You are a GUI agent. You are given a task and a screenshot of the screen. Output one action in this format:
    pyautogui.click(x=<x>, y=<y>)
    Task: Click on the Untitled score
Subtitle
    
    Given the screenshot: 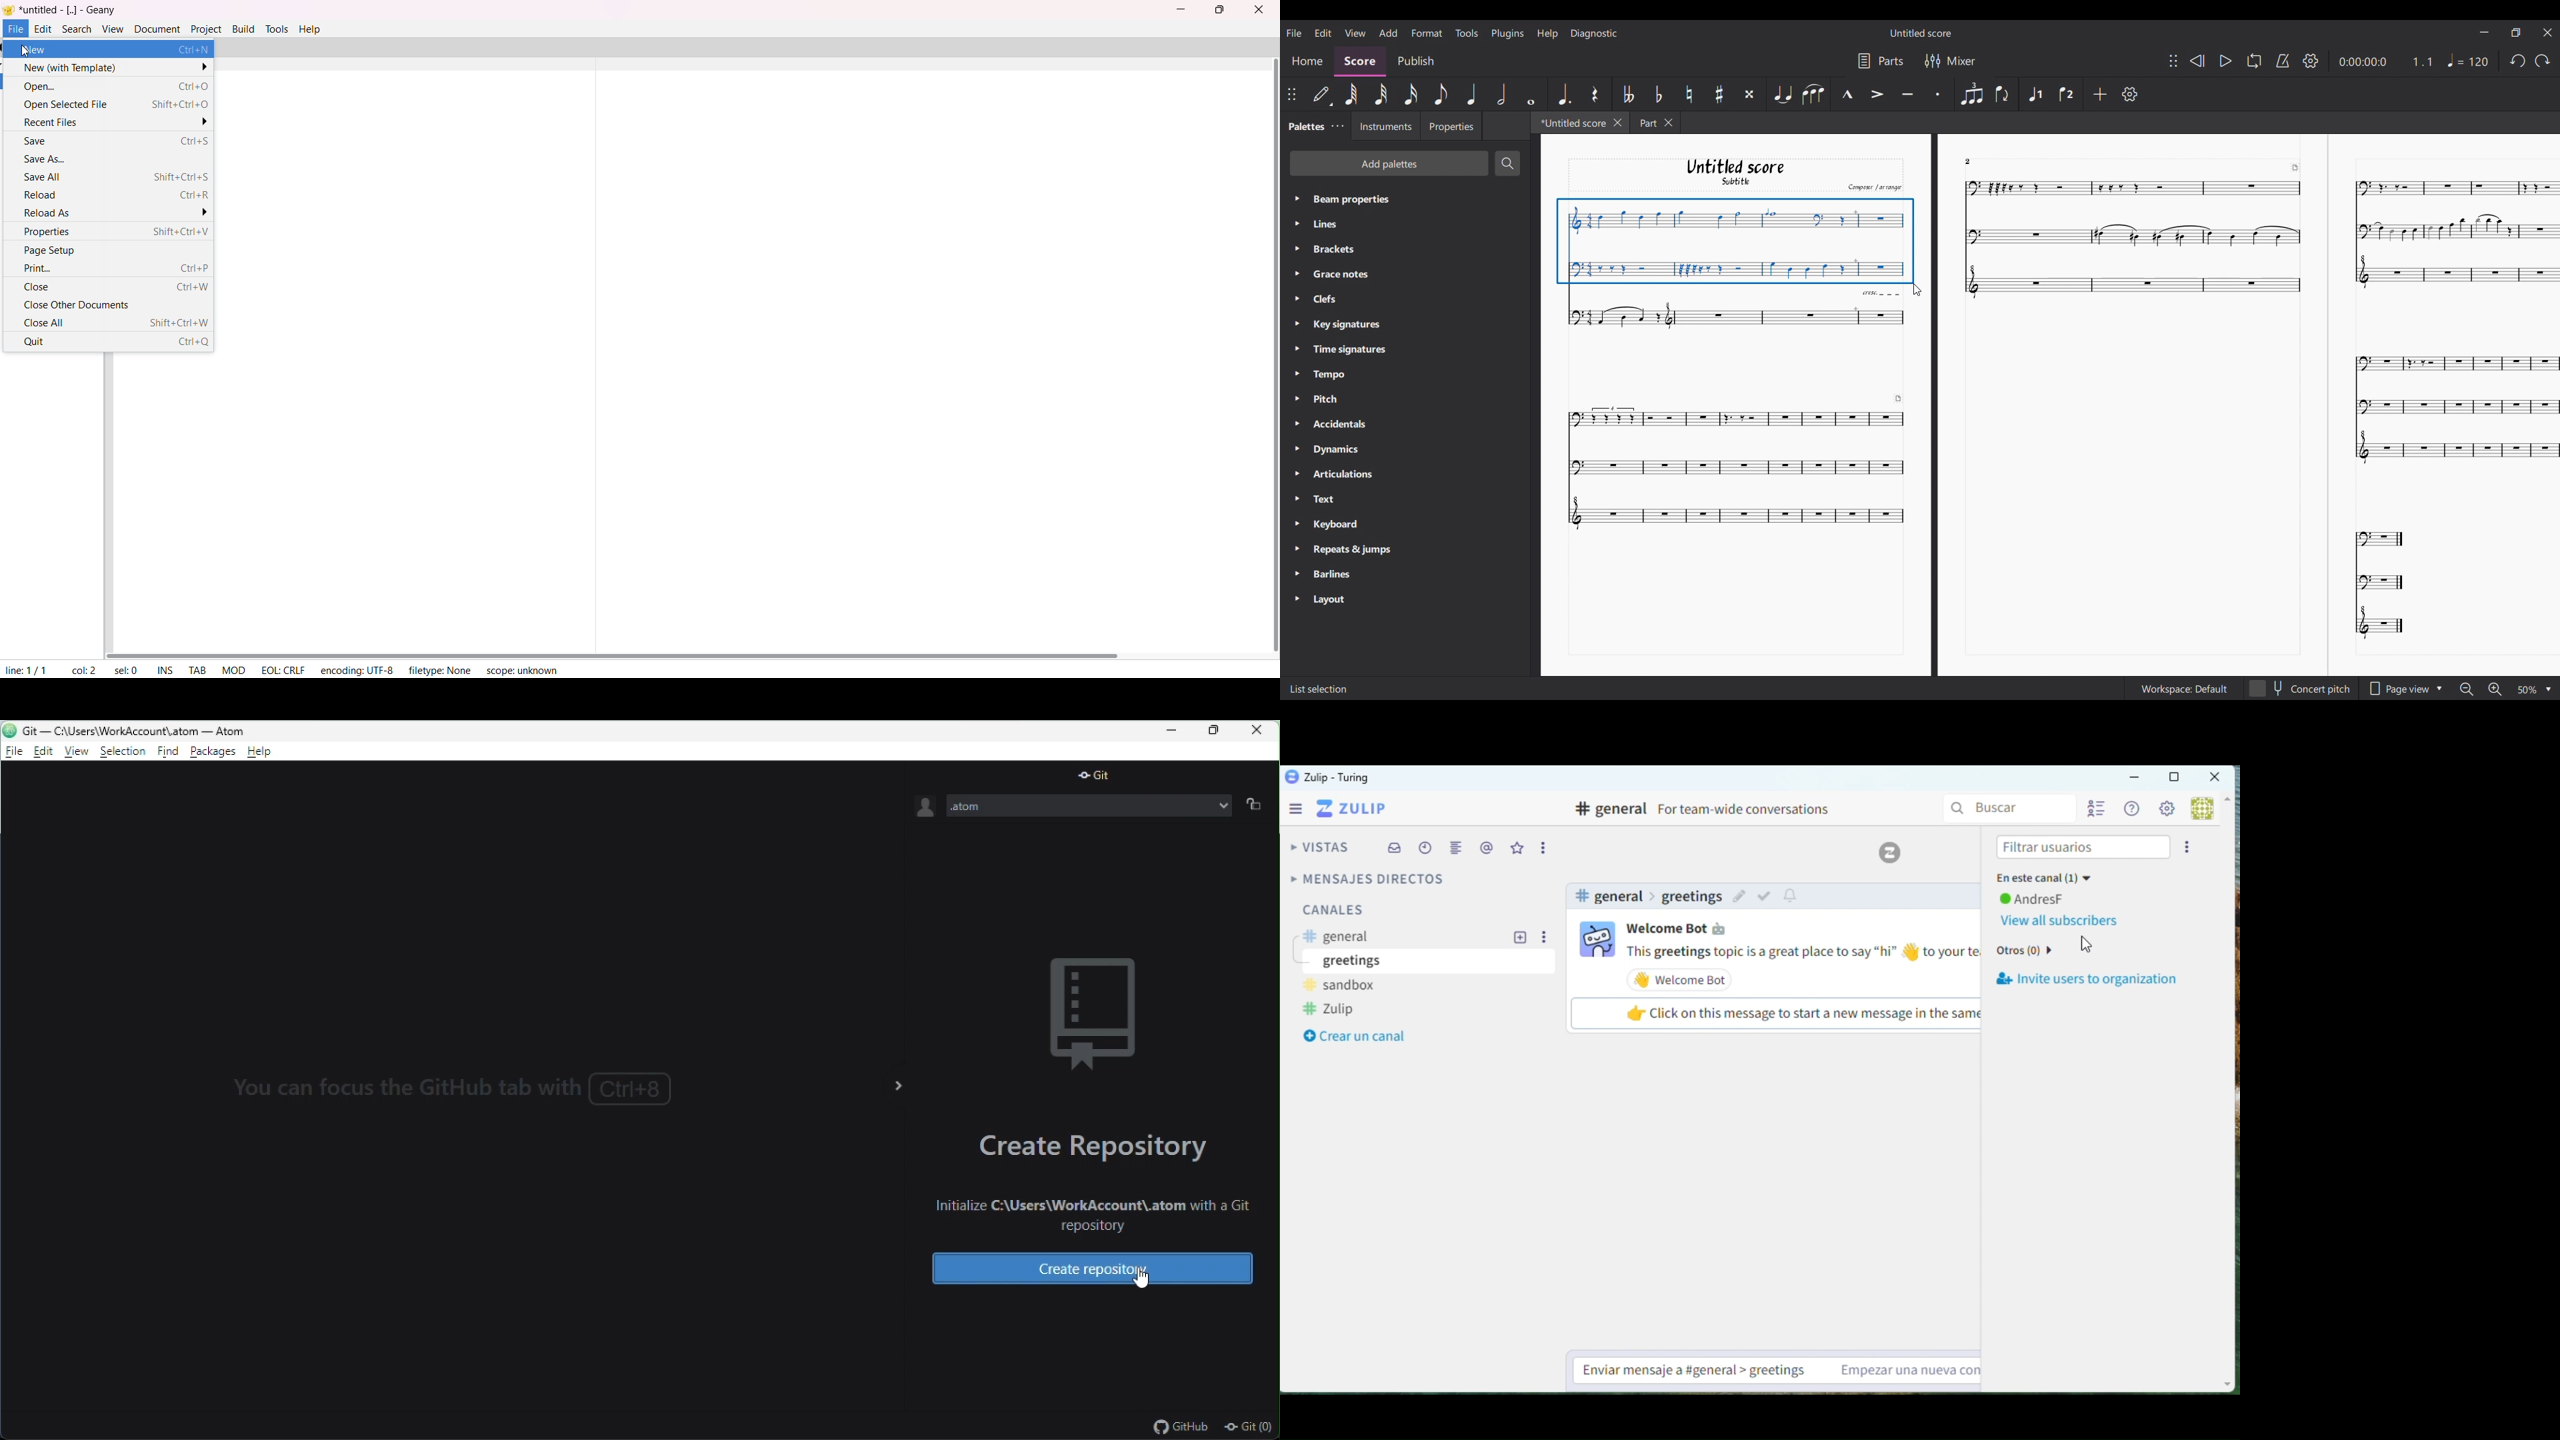 What is the action you would take?
    pyautogui.click(x=1734, y=173)
    